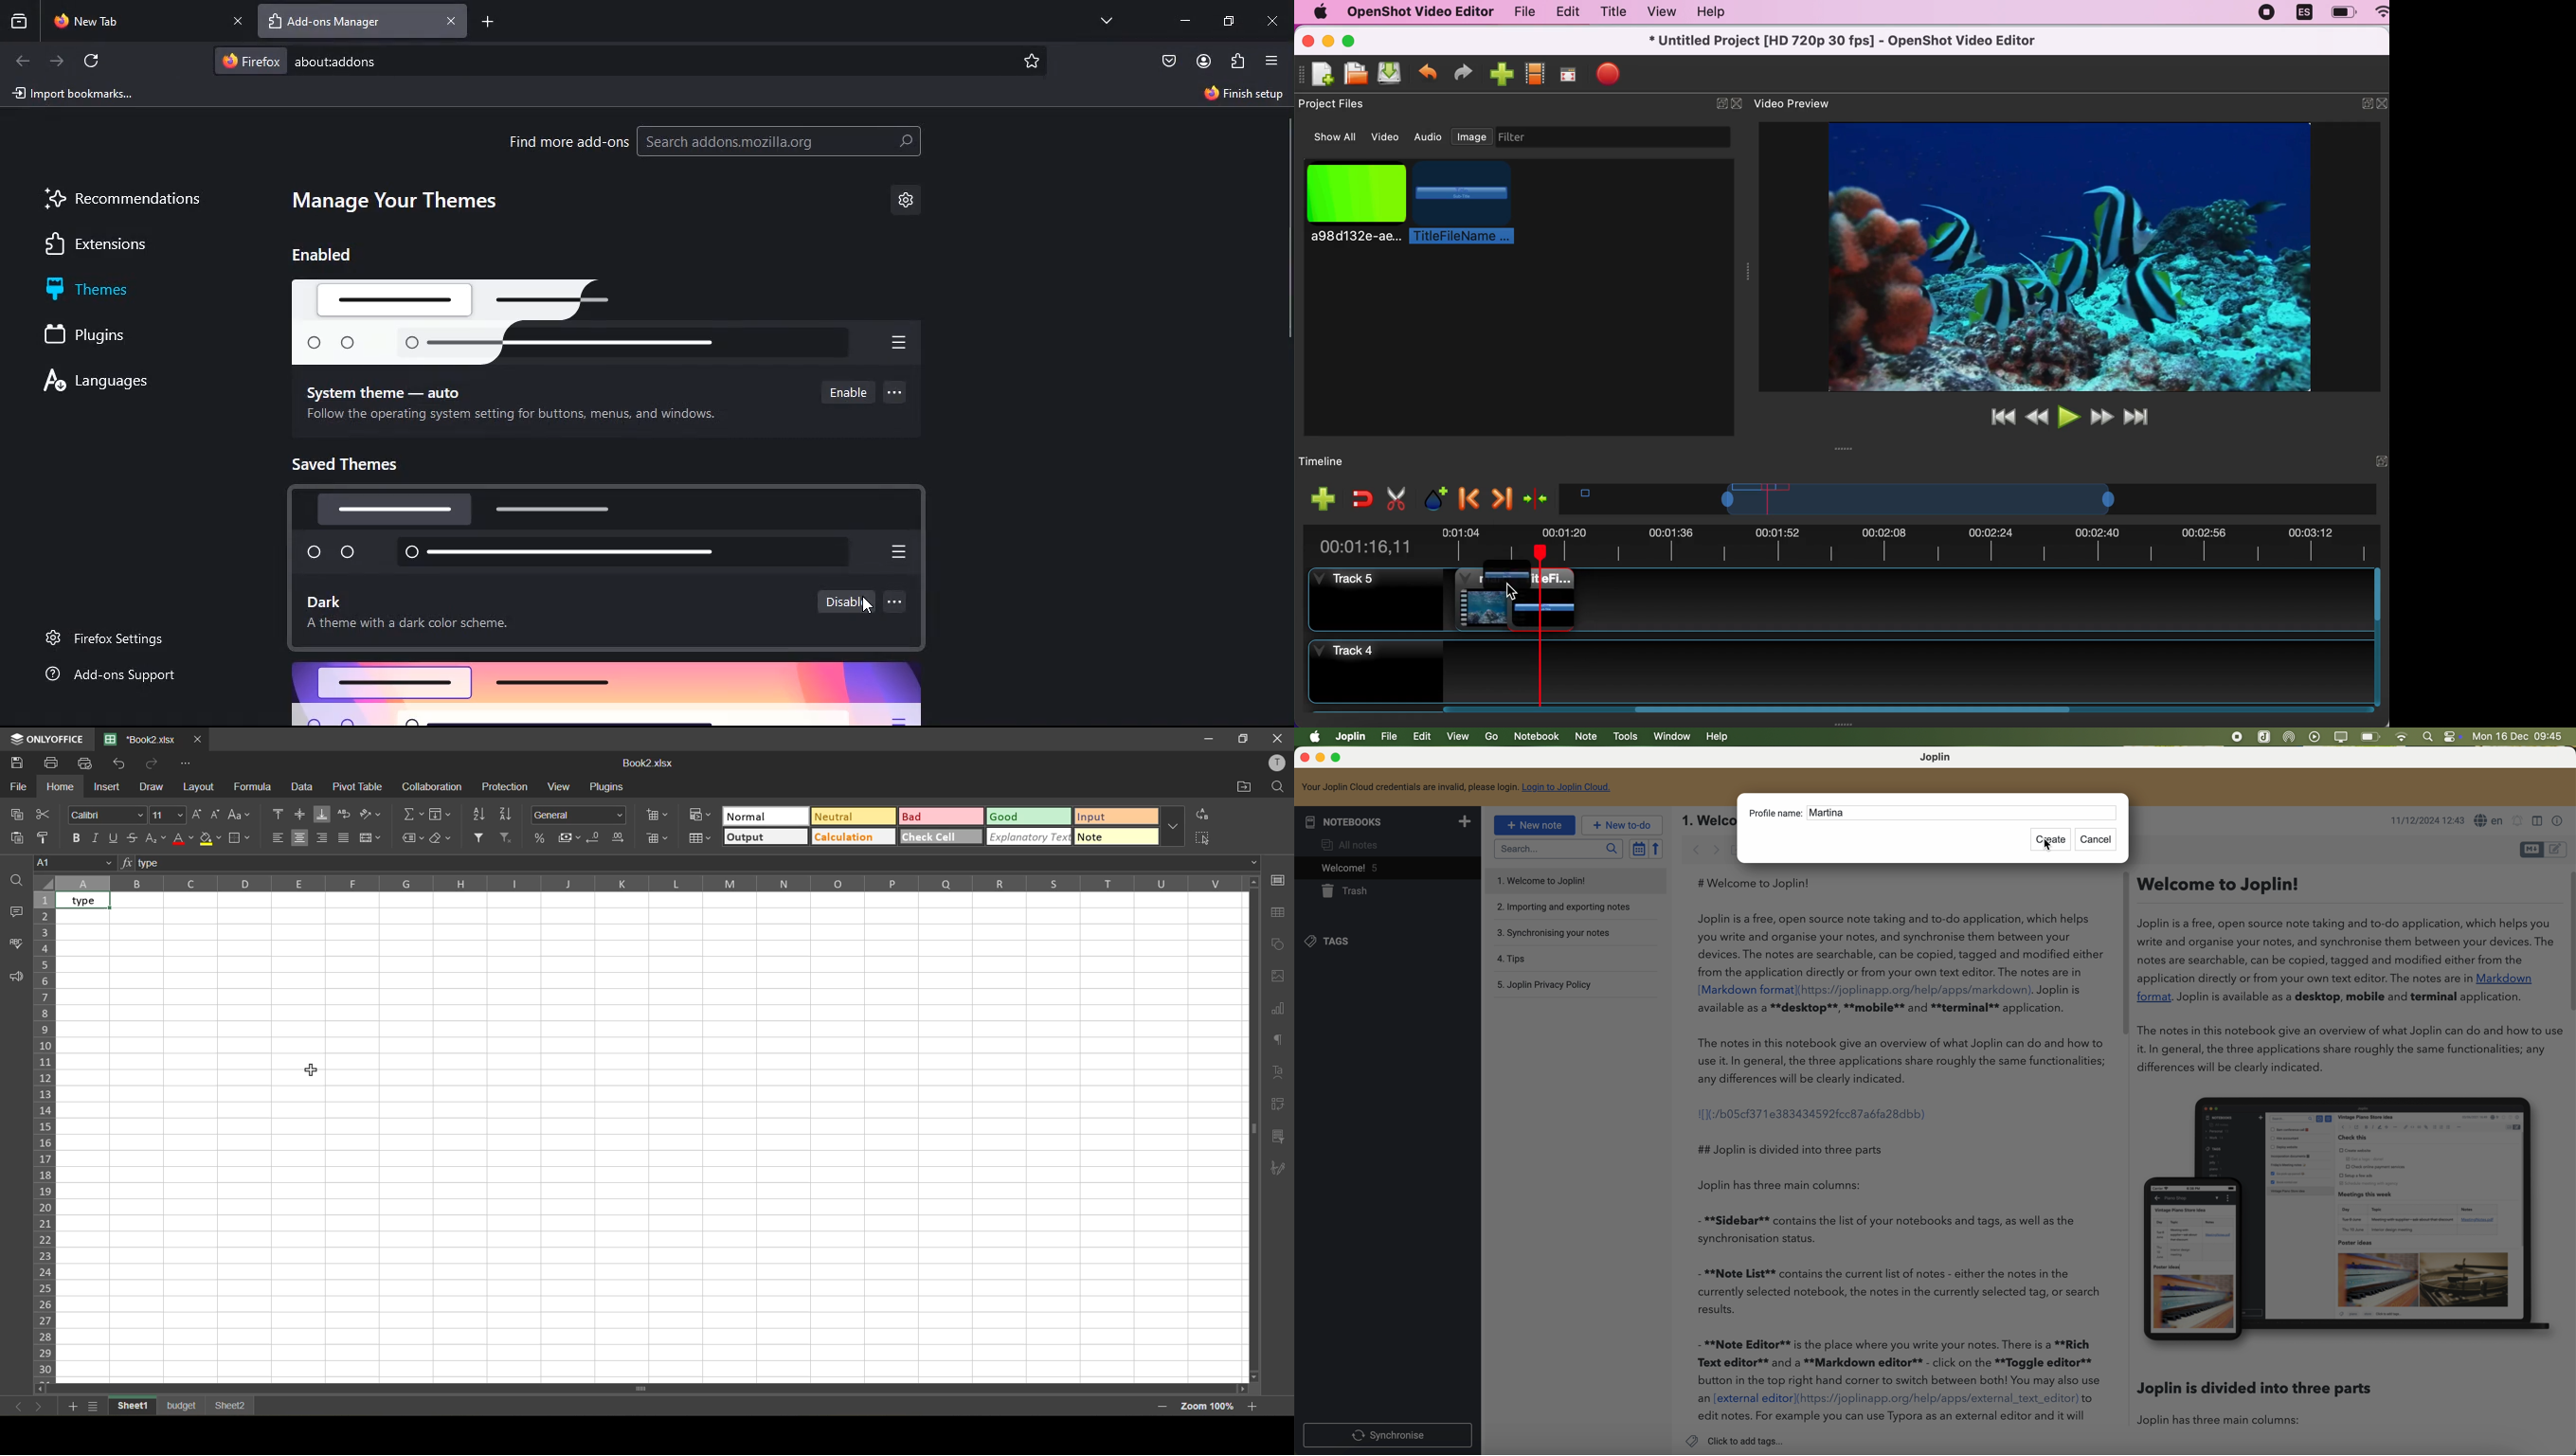 The image size is (2576, 1456). Describe the element at coordinates (1625, 737) in the screenshot. I see `tools` at that location.